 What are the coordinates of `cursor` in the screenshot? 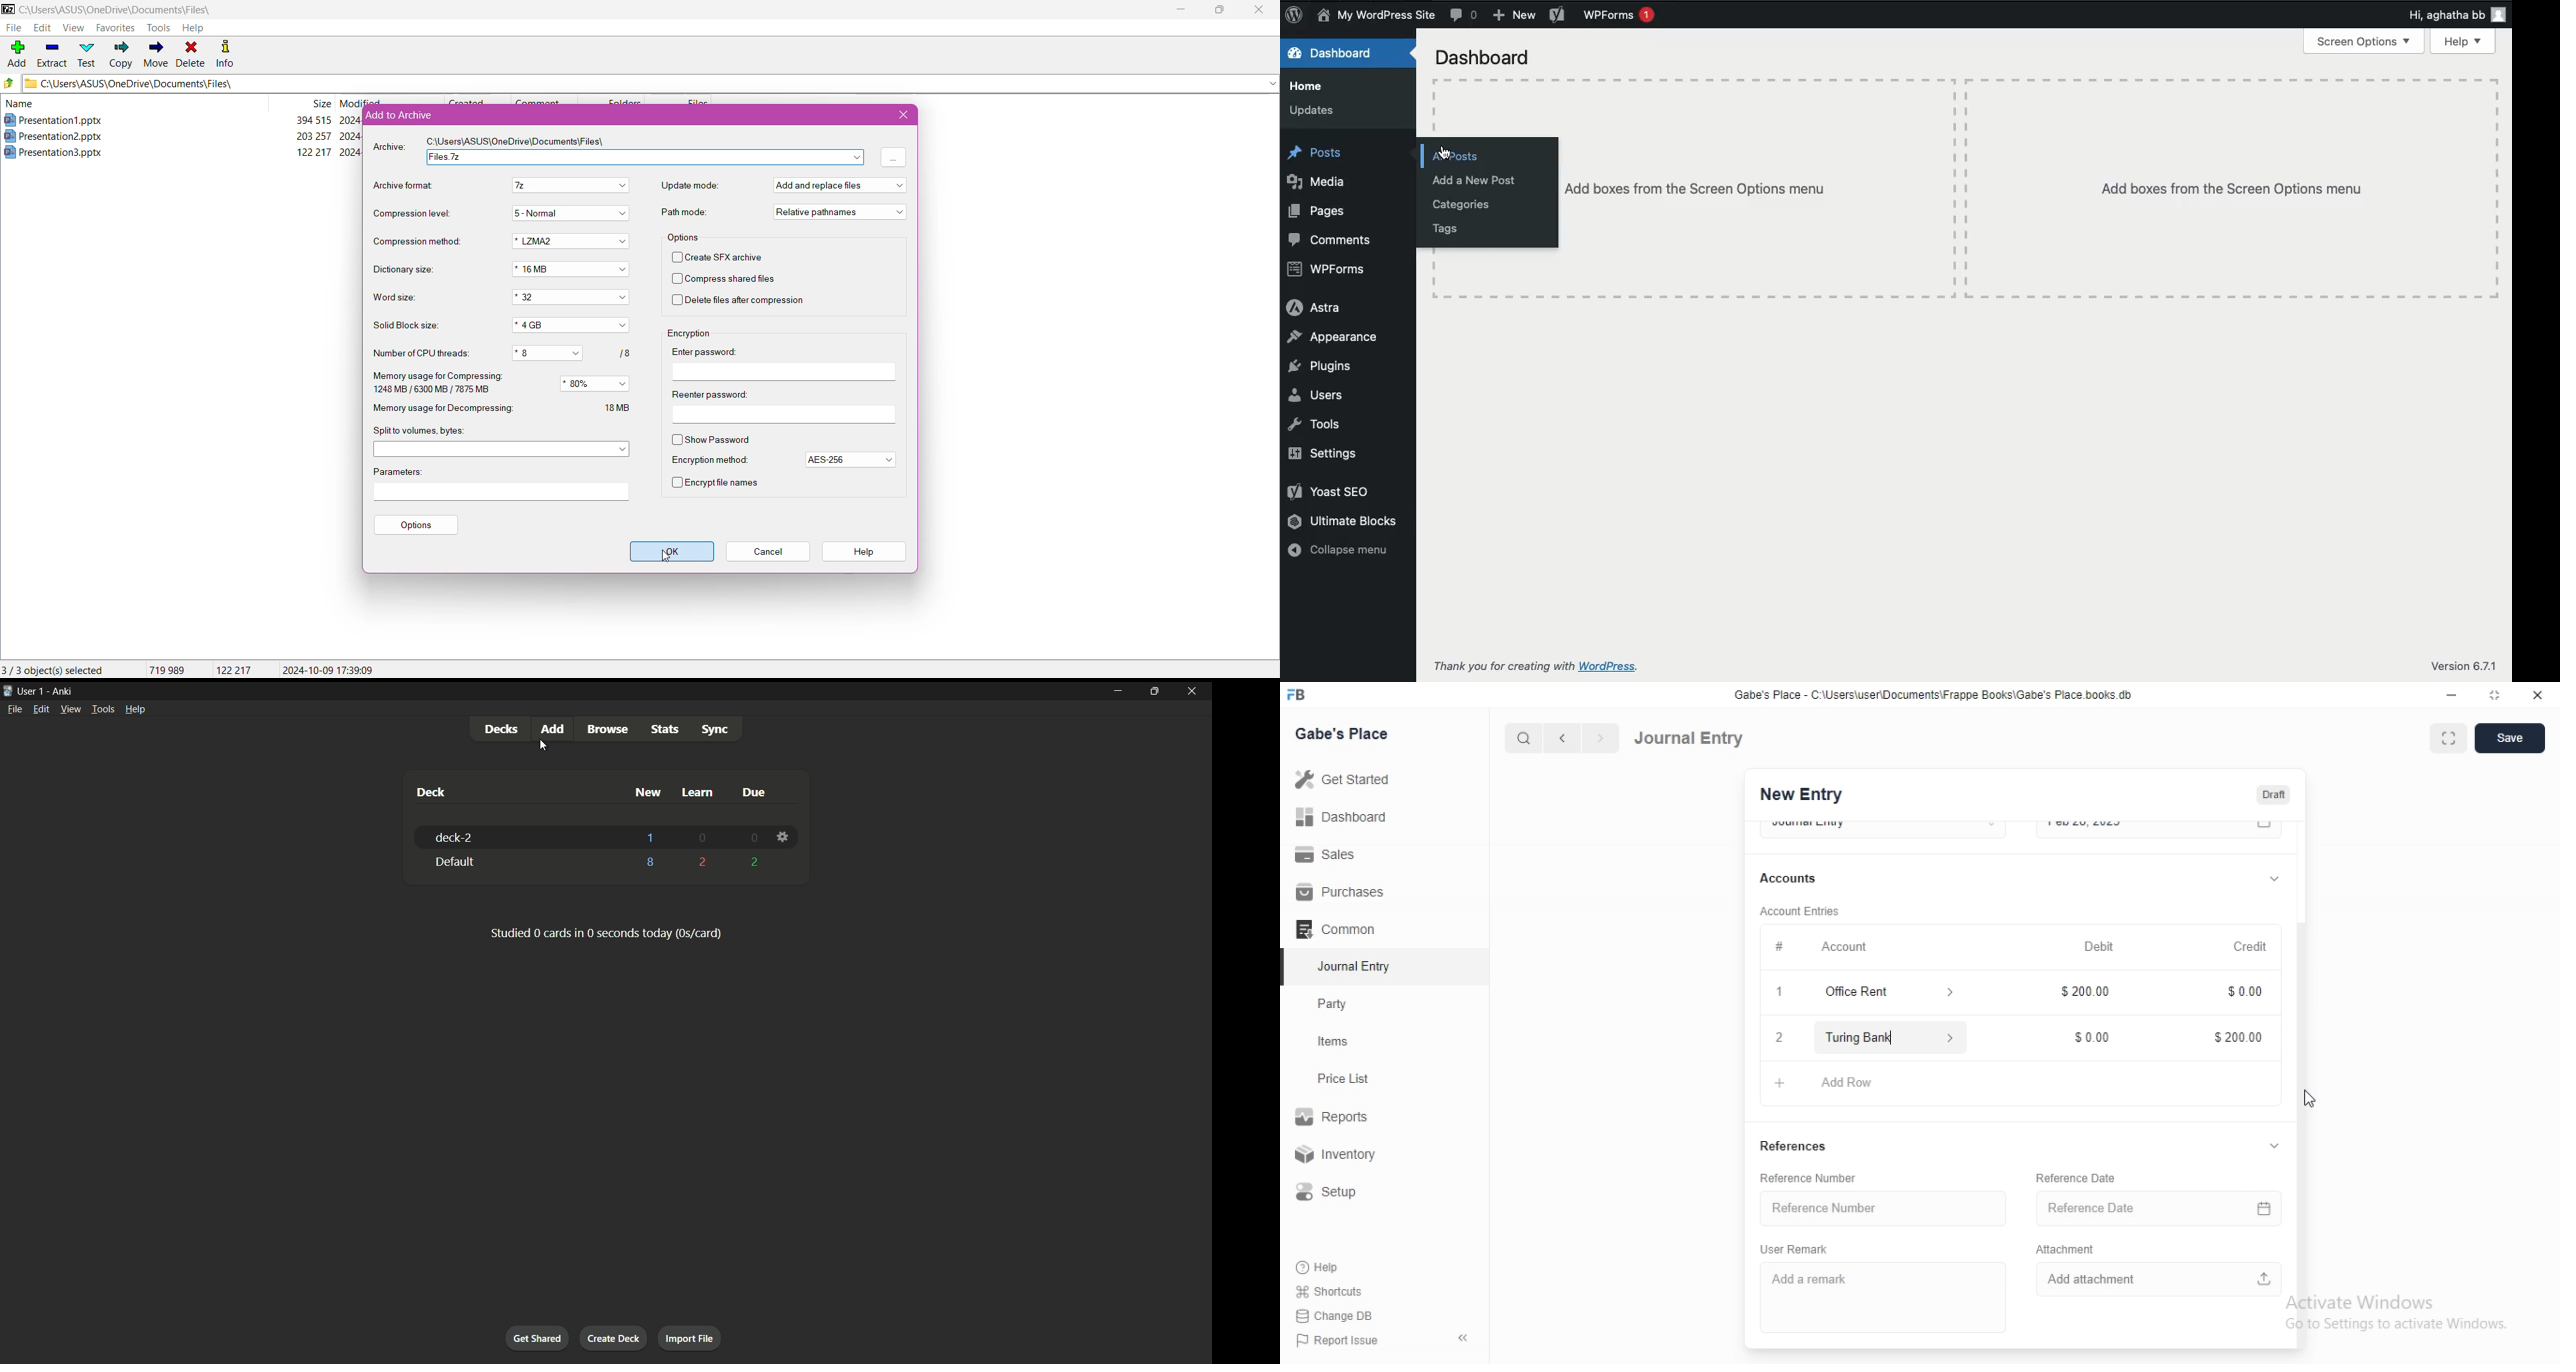 It's located at (2308, 1096).